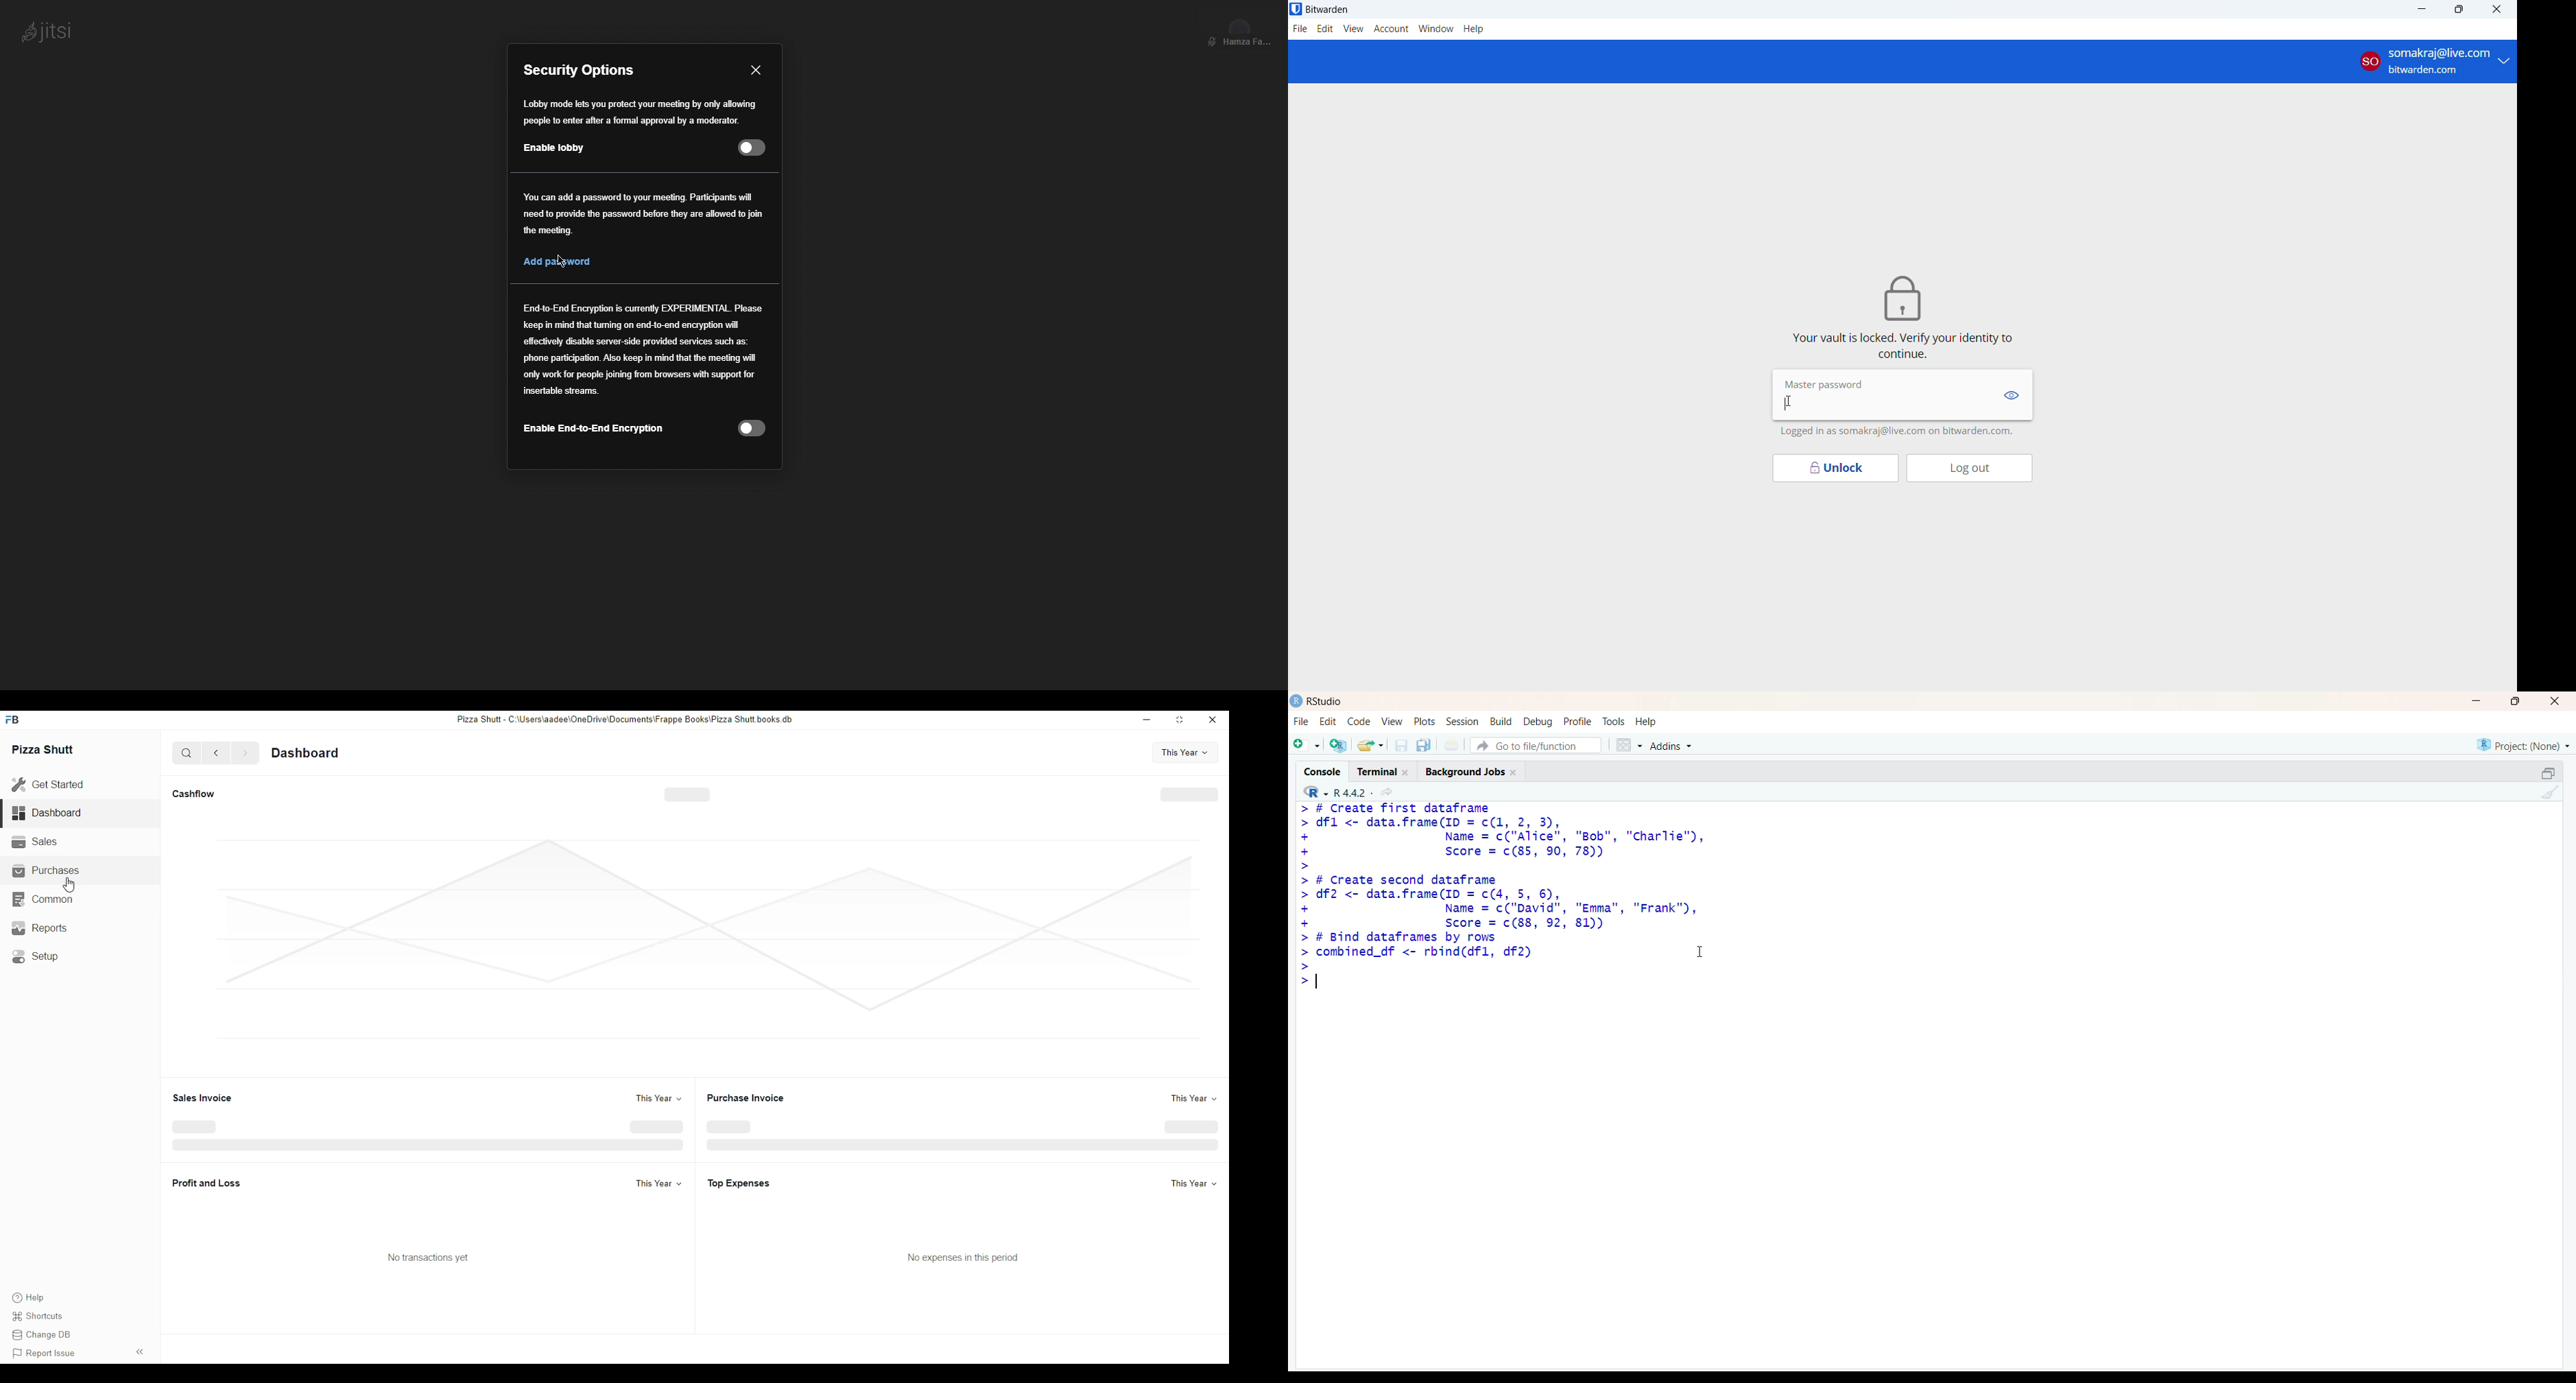  I want to click on This year, so click(661, 1099).